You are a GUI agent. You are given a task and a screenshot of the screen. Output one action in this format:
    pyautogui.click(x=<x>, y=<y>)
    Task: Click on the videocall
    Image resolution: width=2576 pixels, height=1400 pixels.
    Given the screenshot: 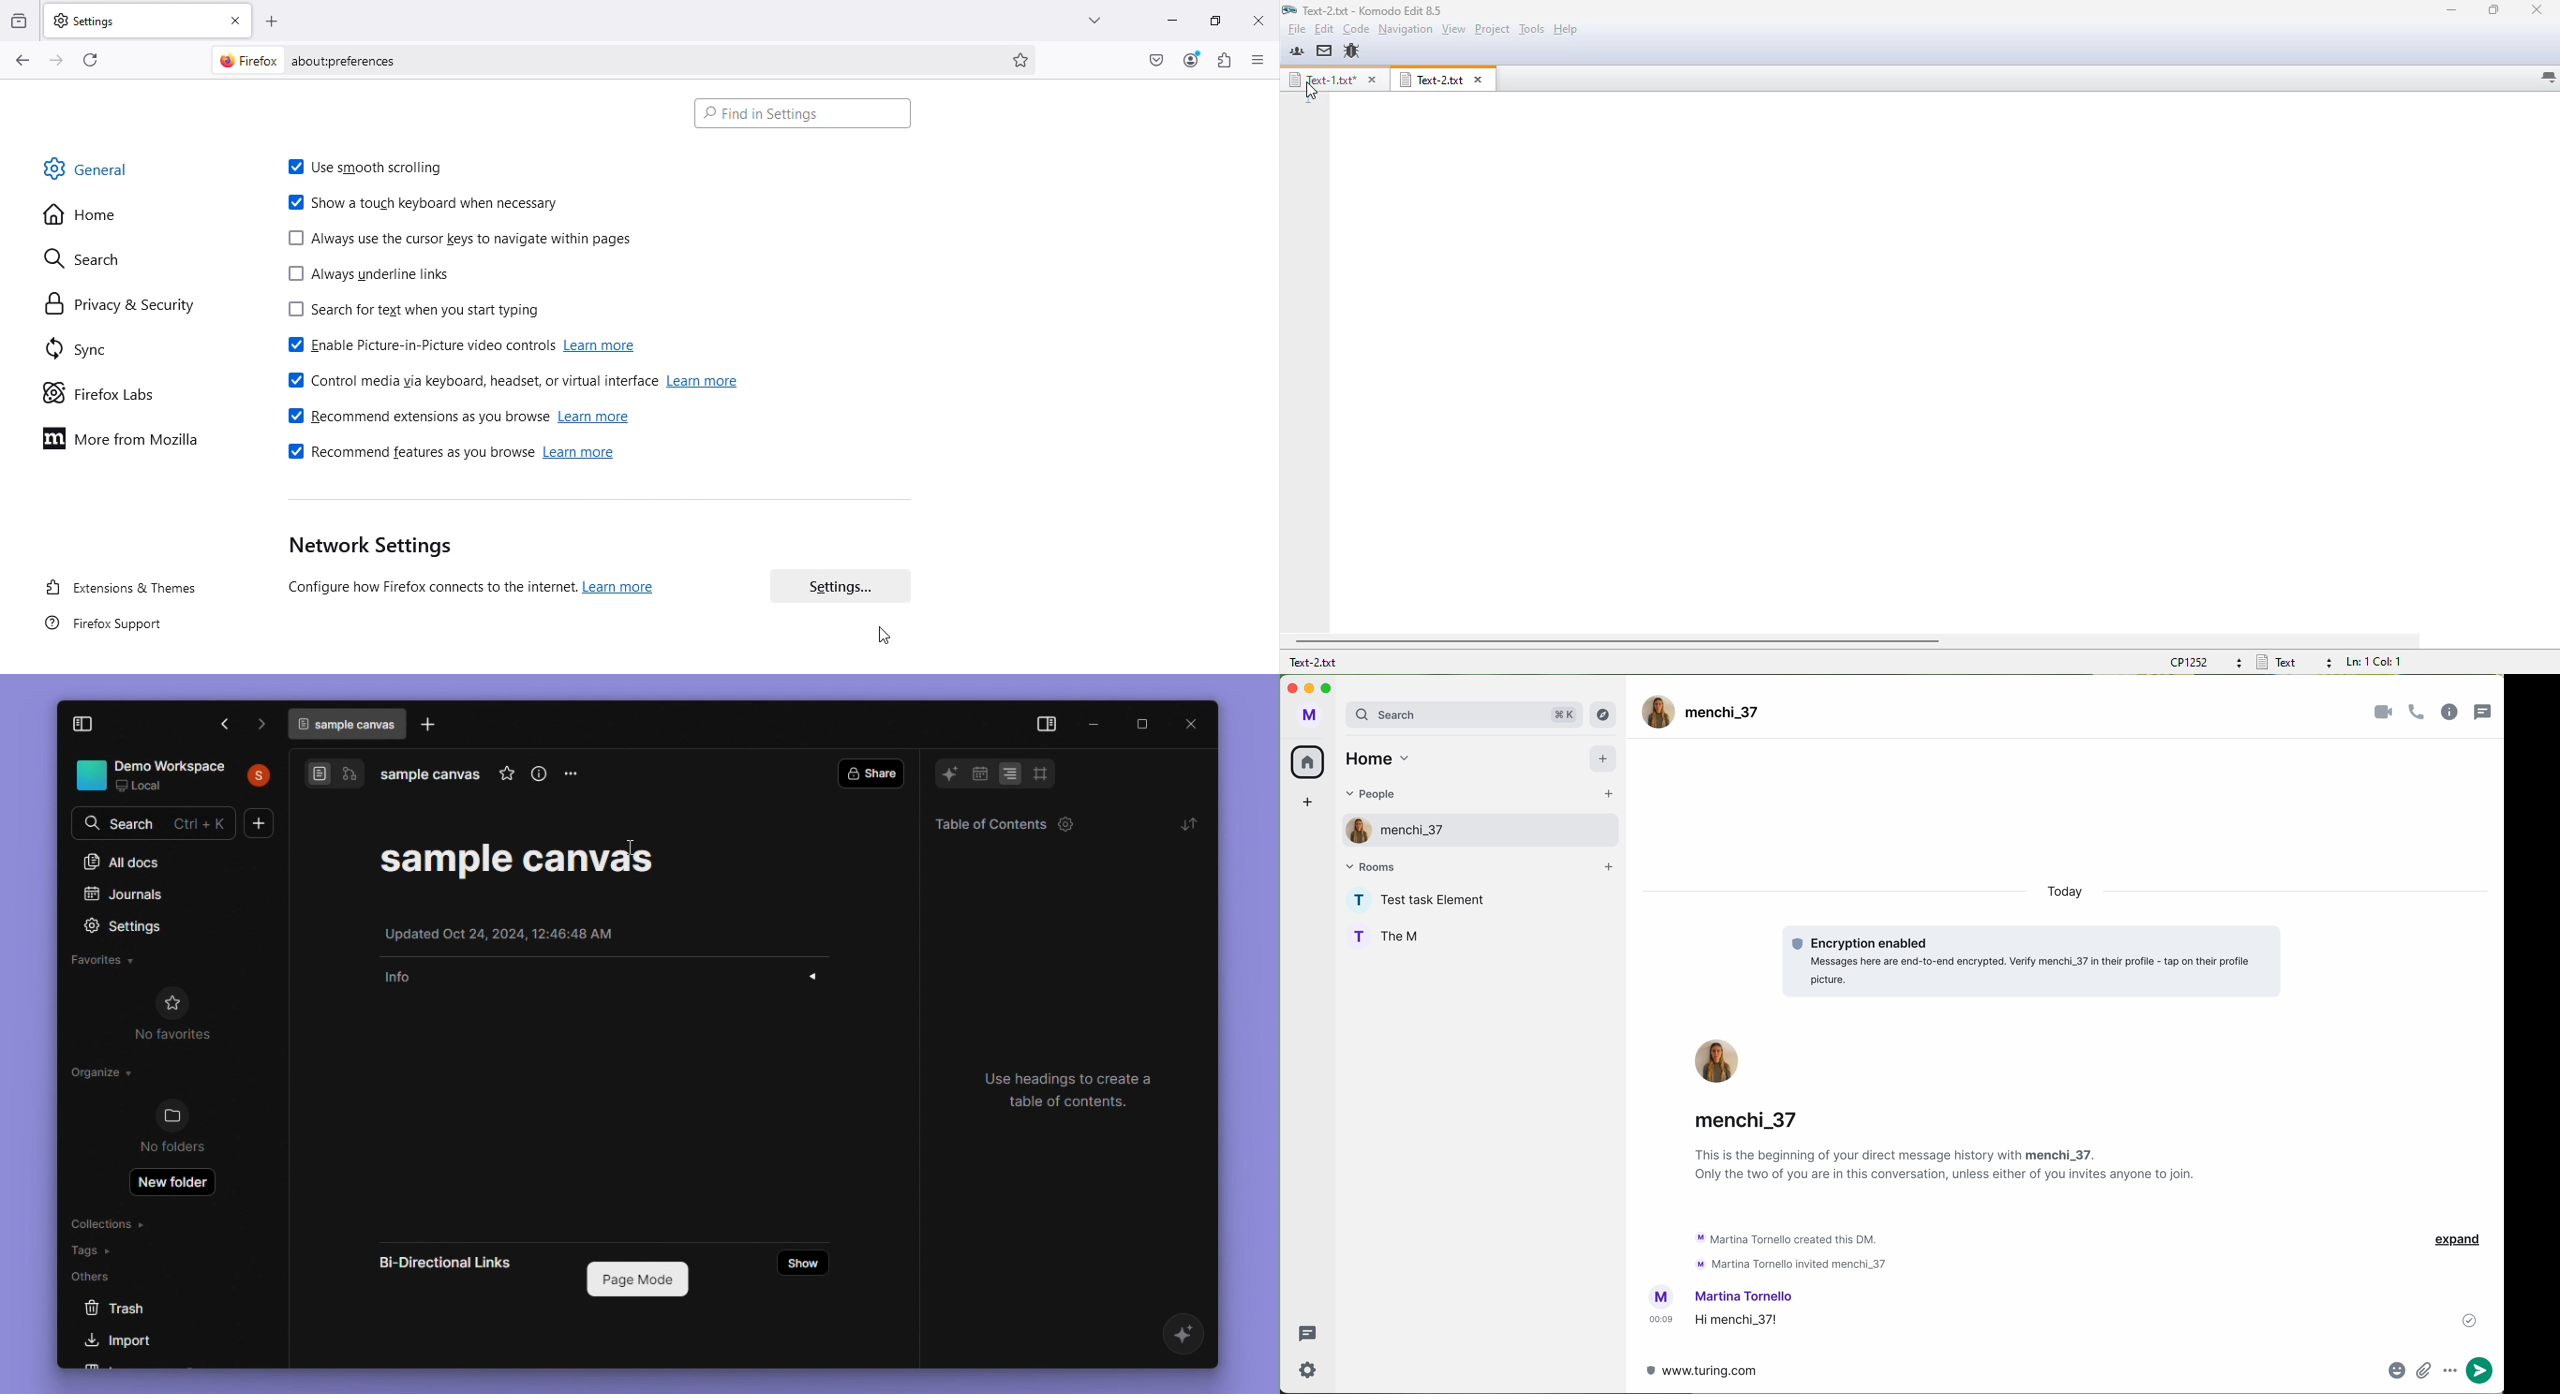 What is the action you would take?
    pyautogui.click(x=2384, y=712)
    